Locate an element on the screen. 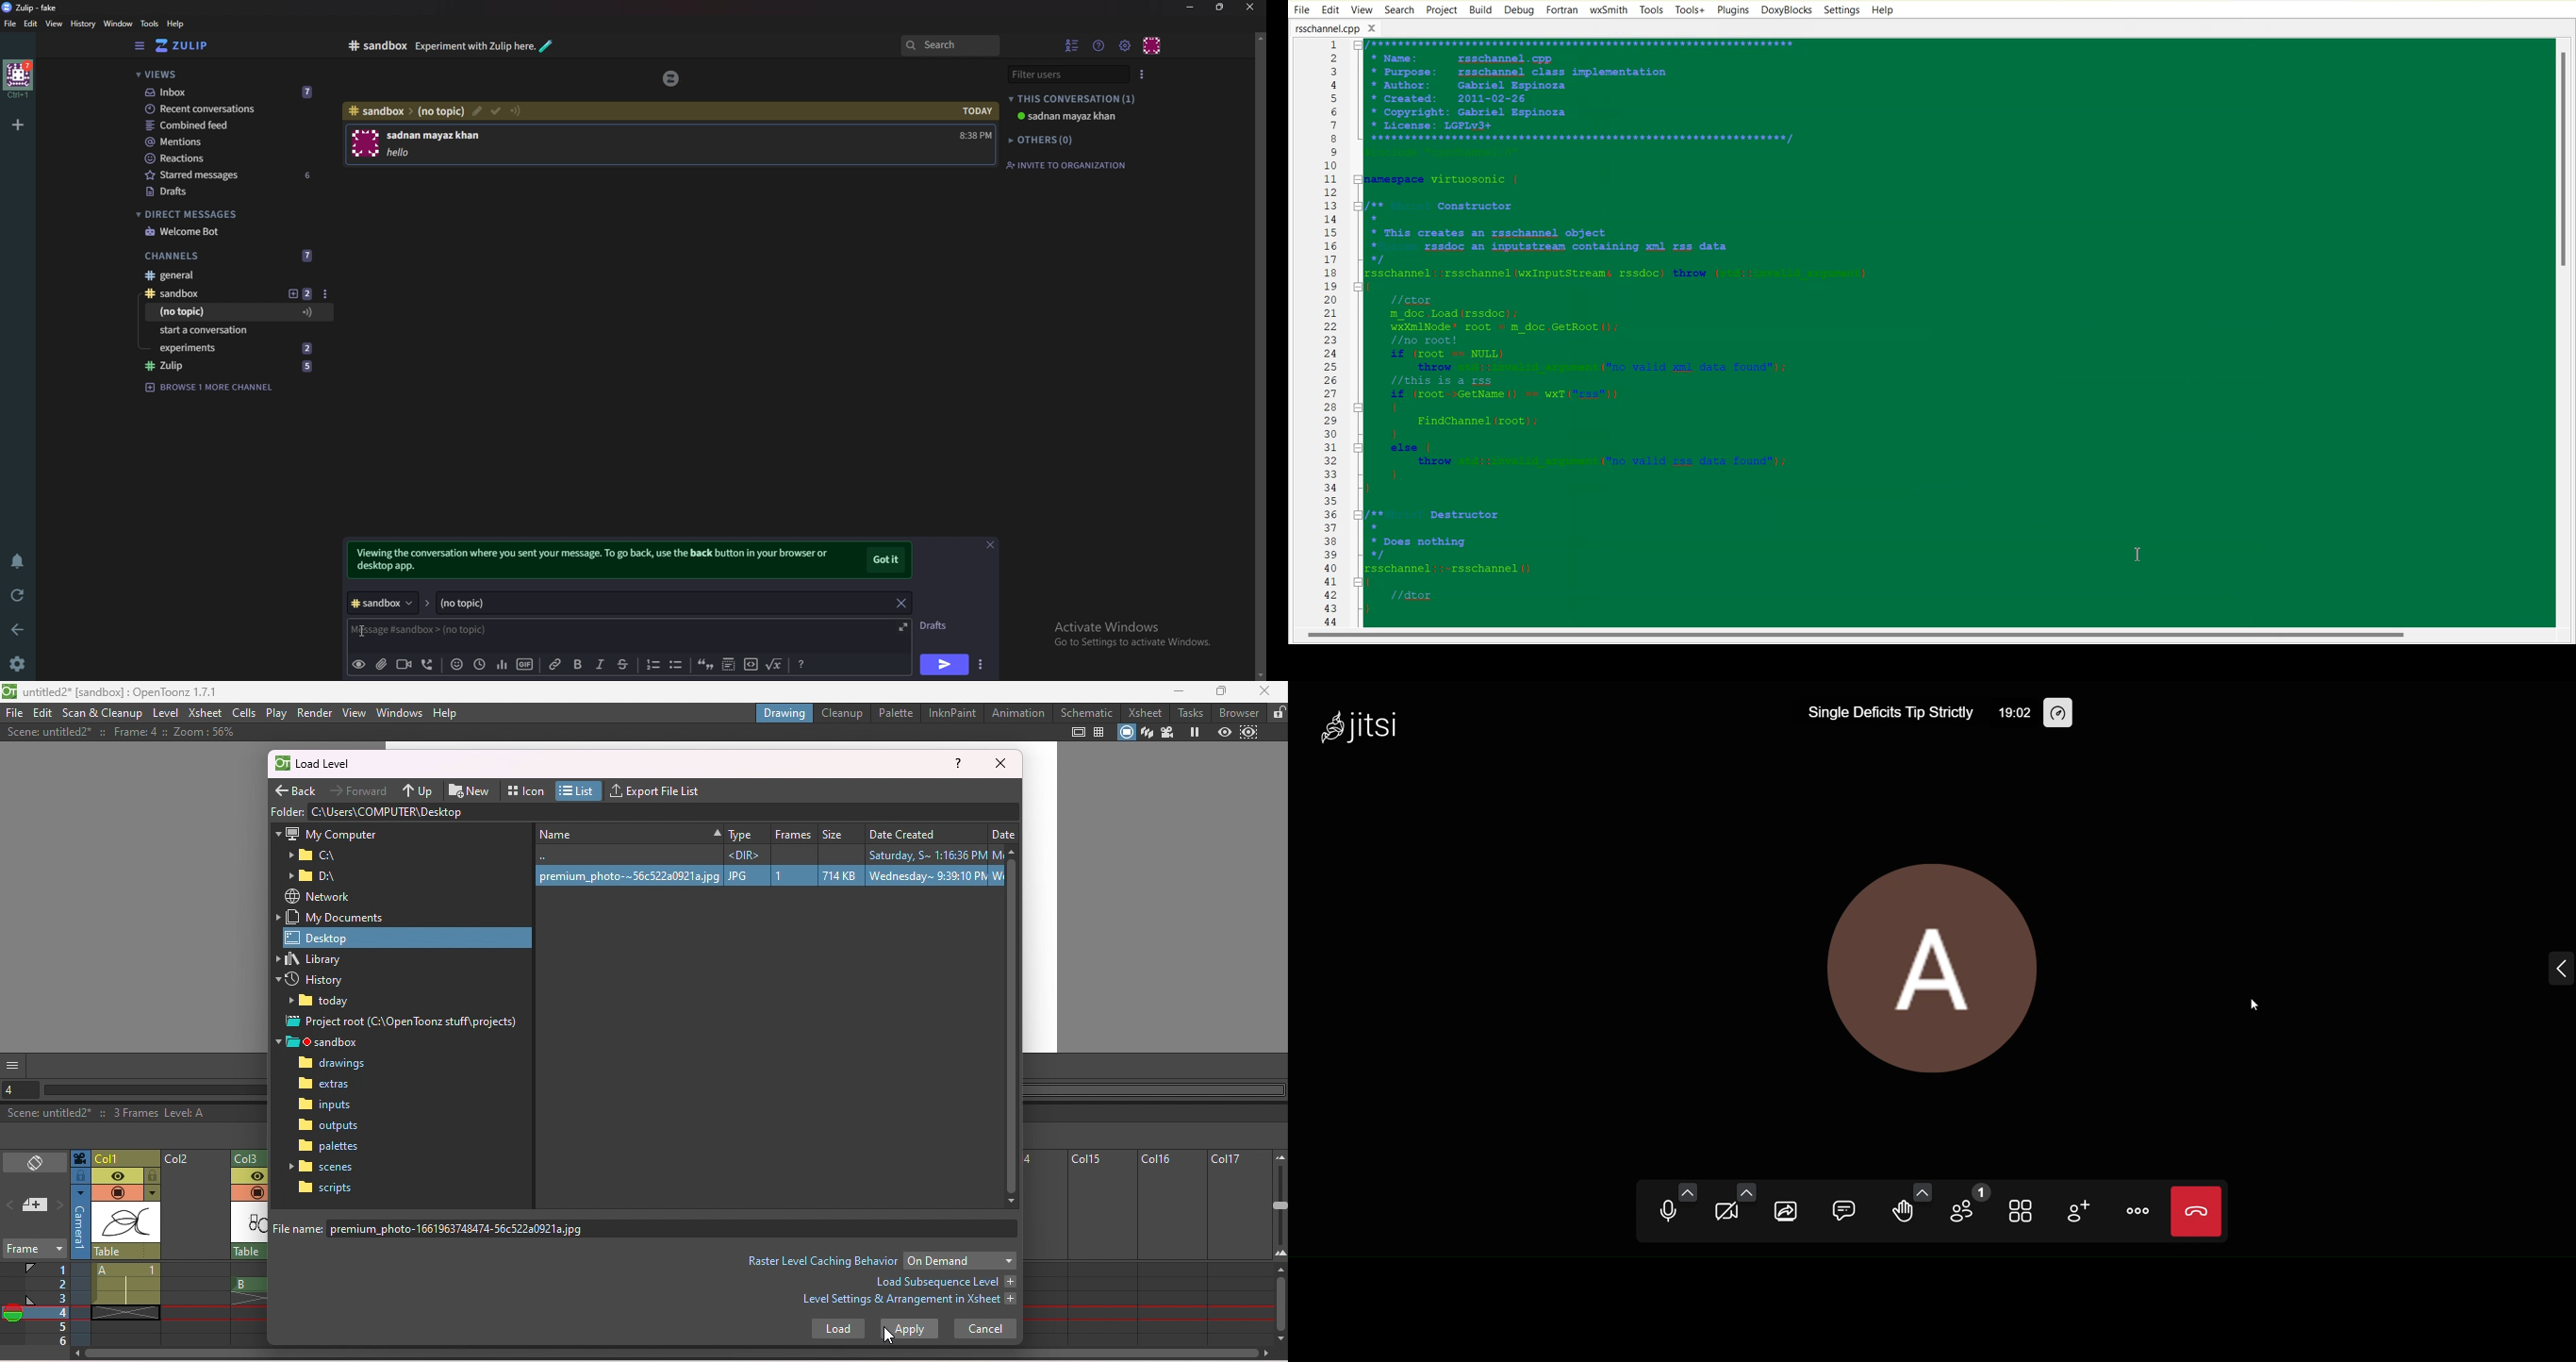  apply is located at coordinates (909, 1329).